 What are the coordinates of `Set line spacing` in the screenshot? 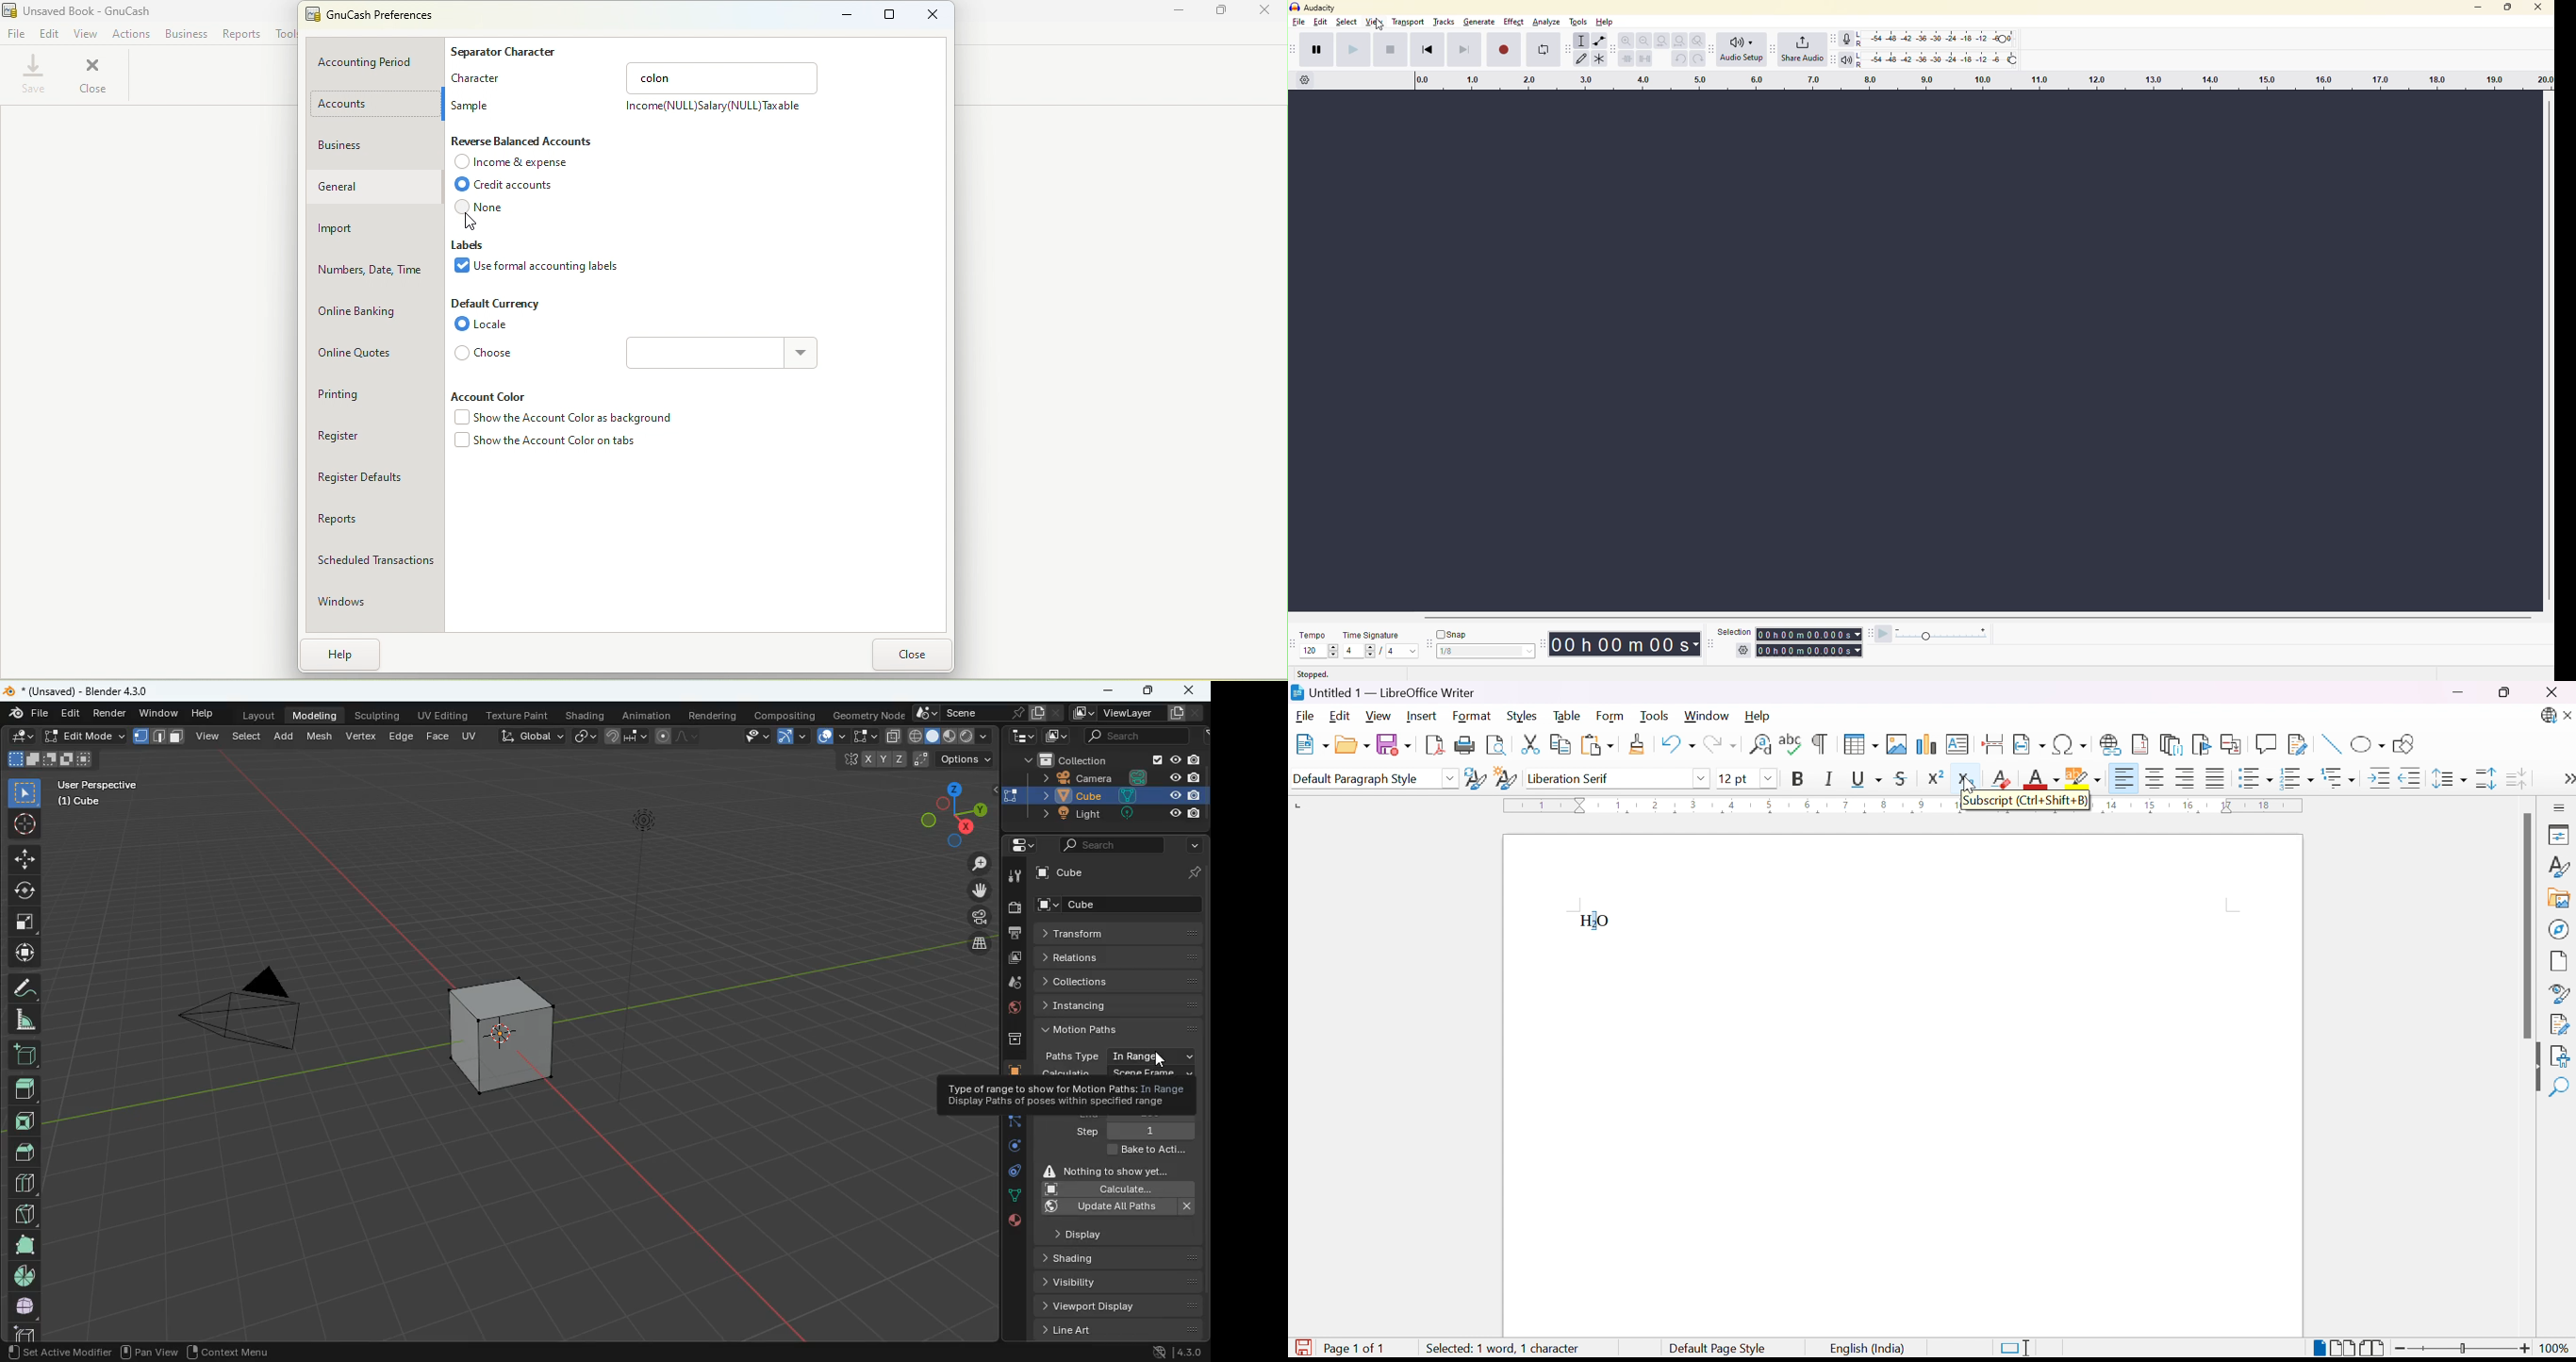 It's located at (2447, 779).